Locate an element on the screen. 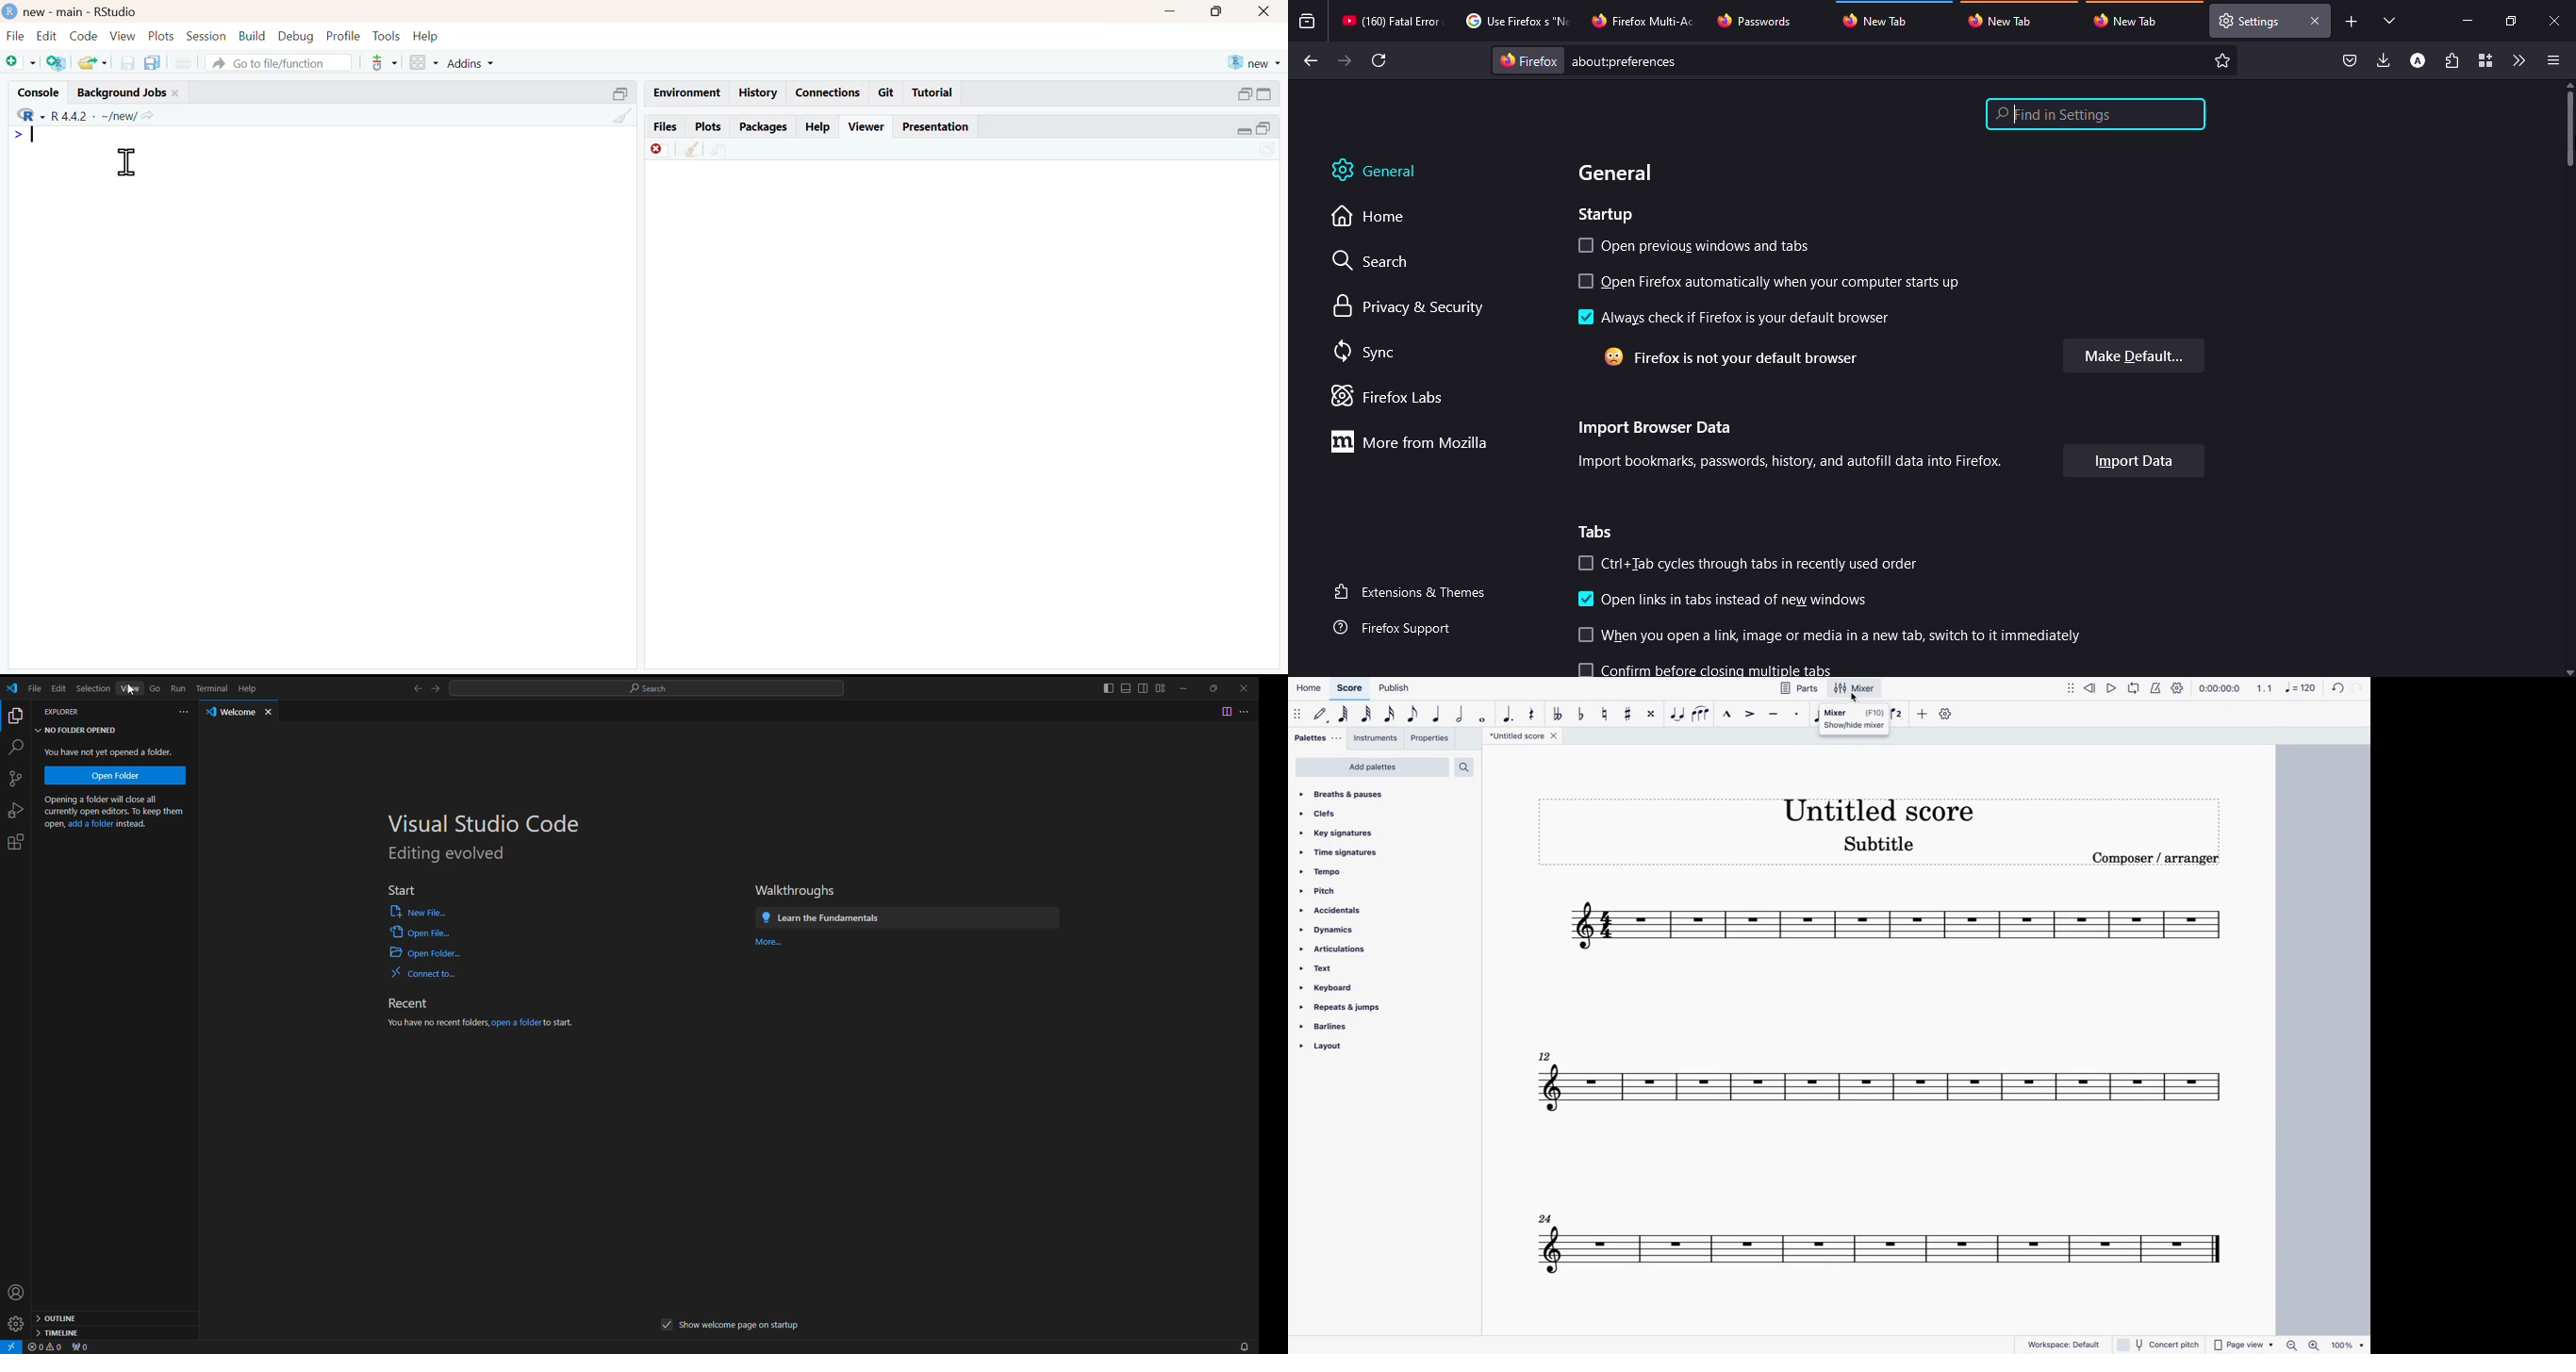  score is located at coordinates (1349, 689).